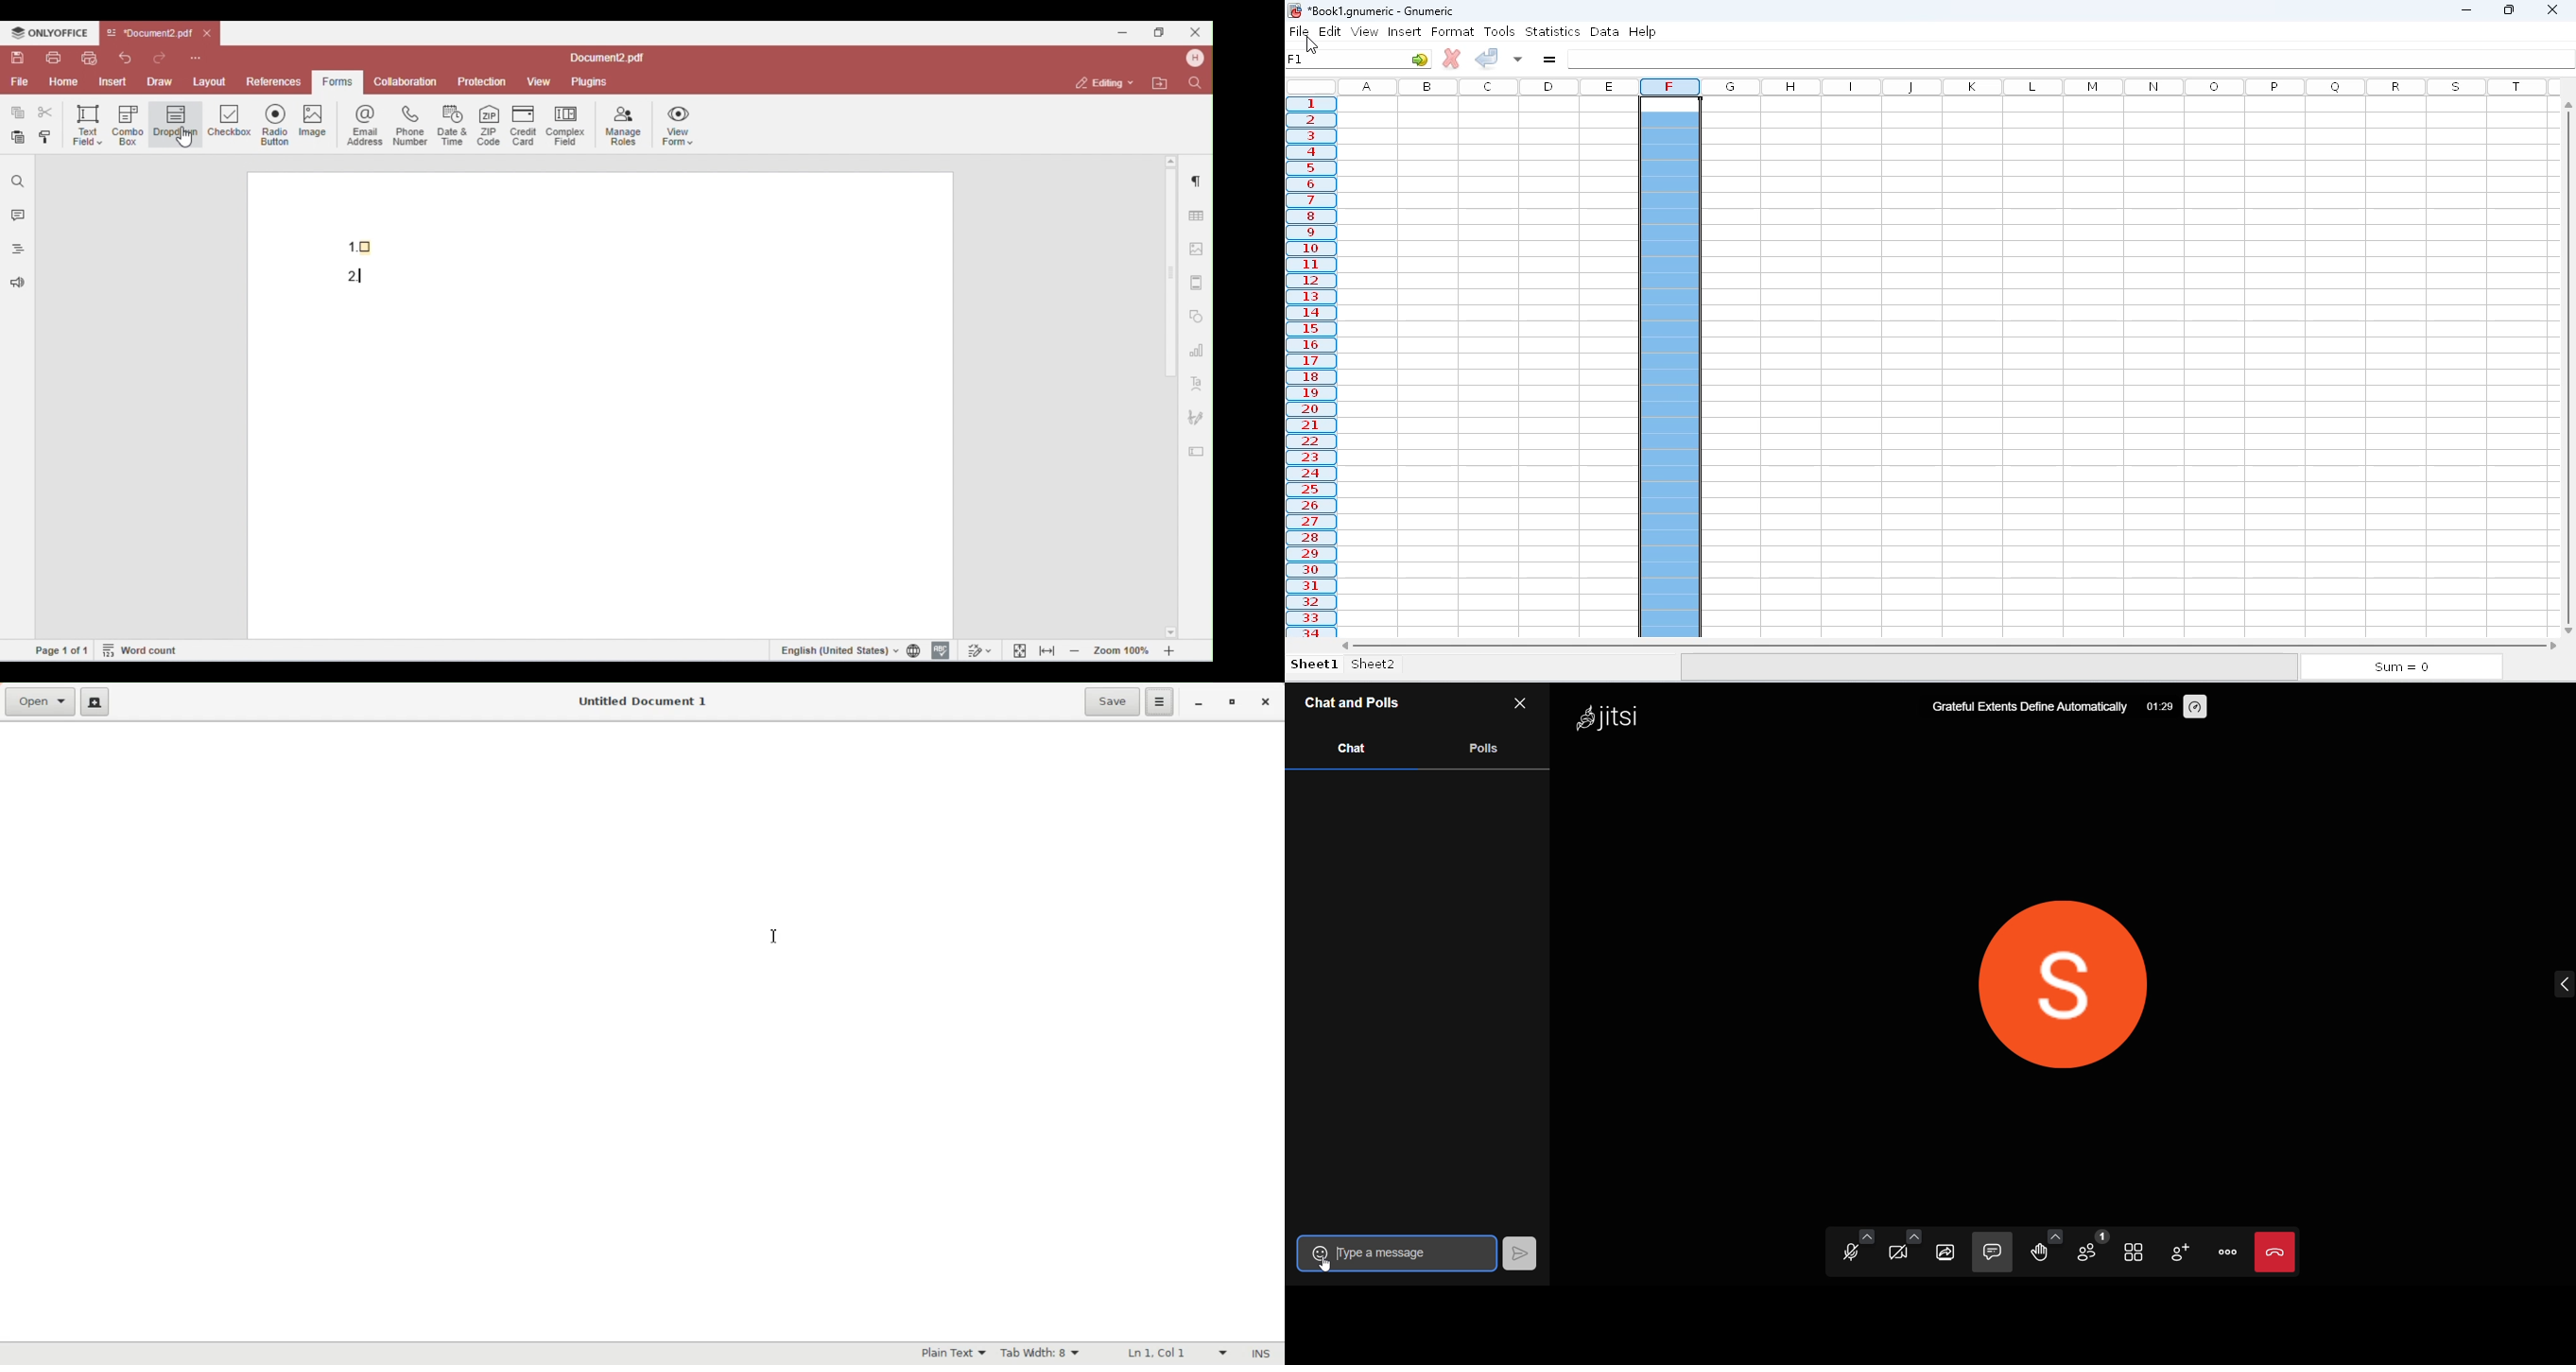  What do you see at coordinates (2404, 666) in the screenshot?
I see `sum = 0` at bounding box center [2404, 666].